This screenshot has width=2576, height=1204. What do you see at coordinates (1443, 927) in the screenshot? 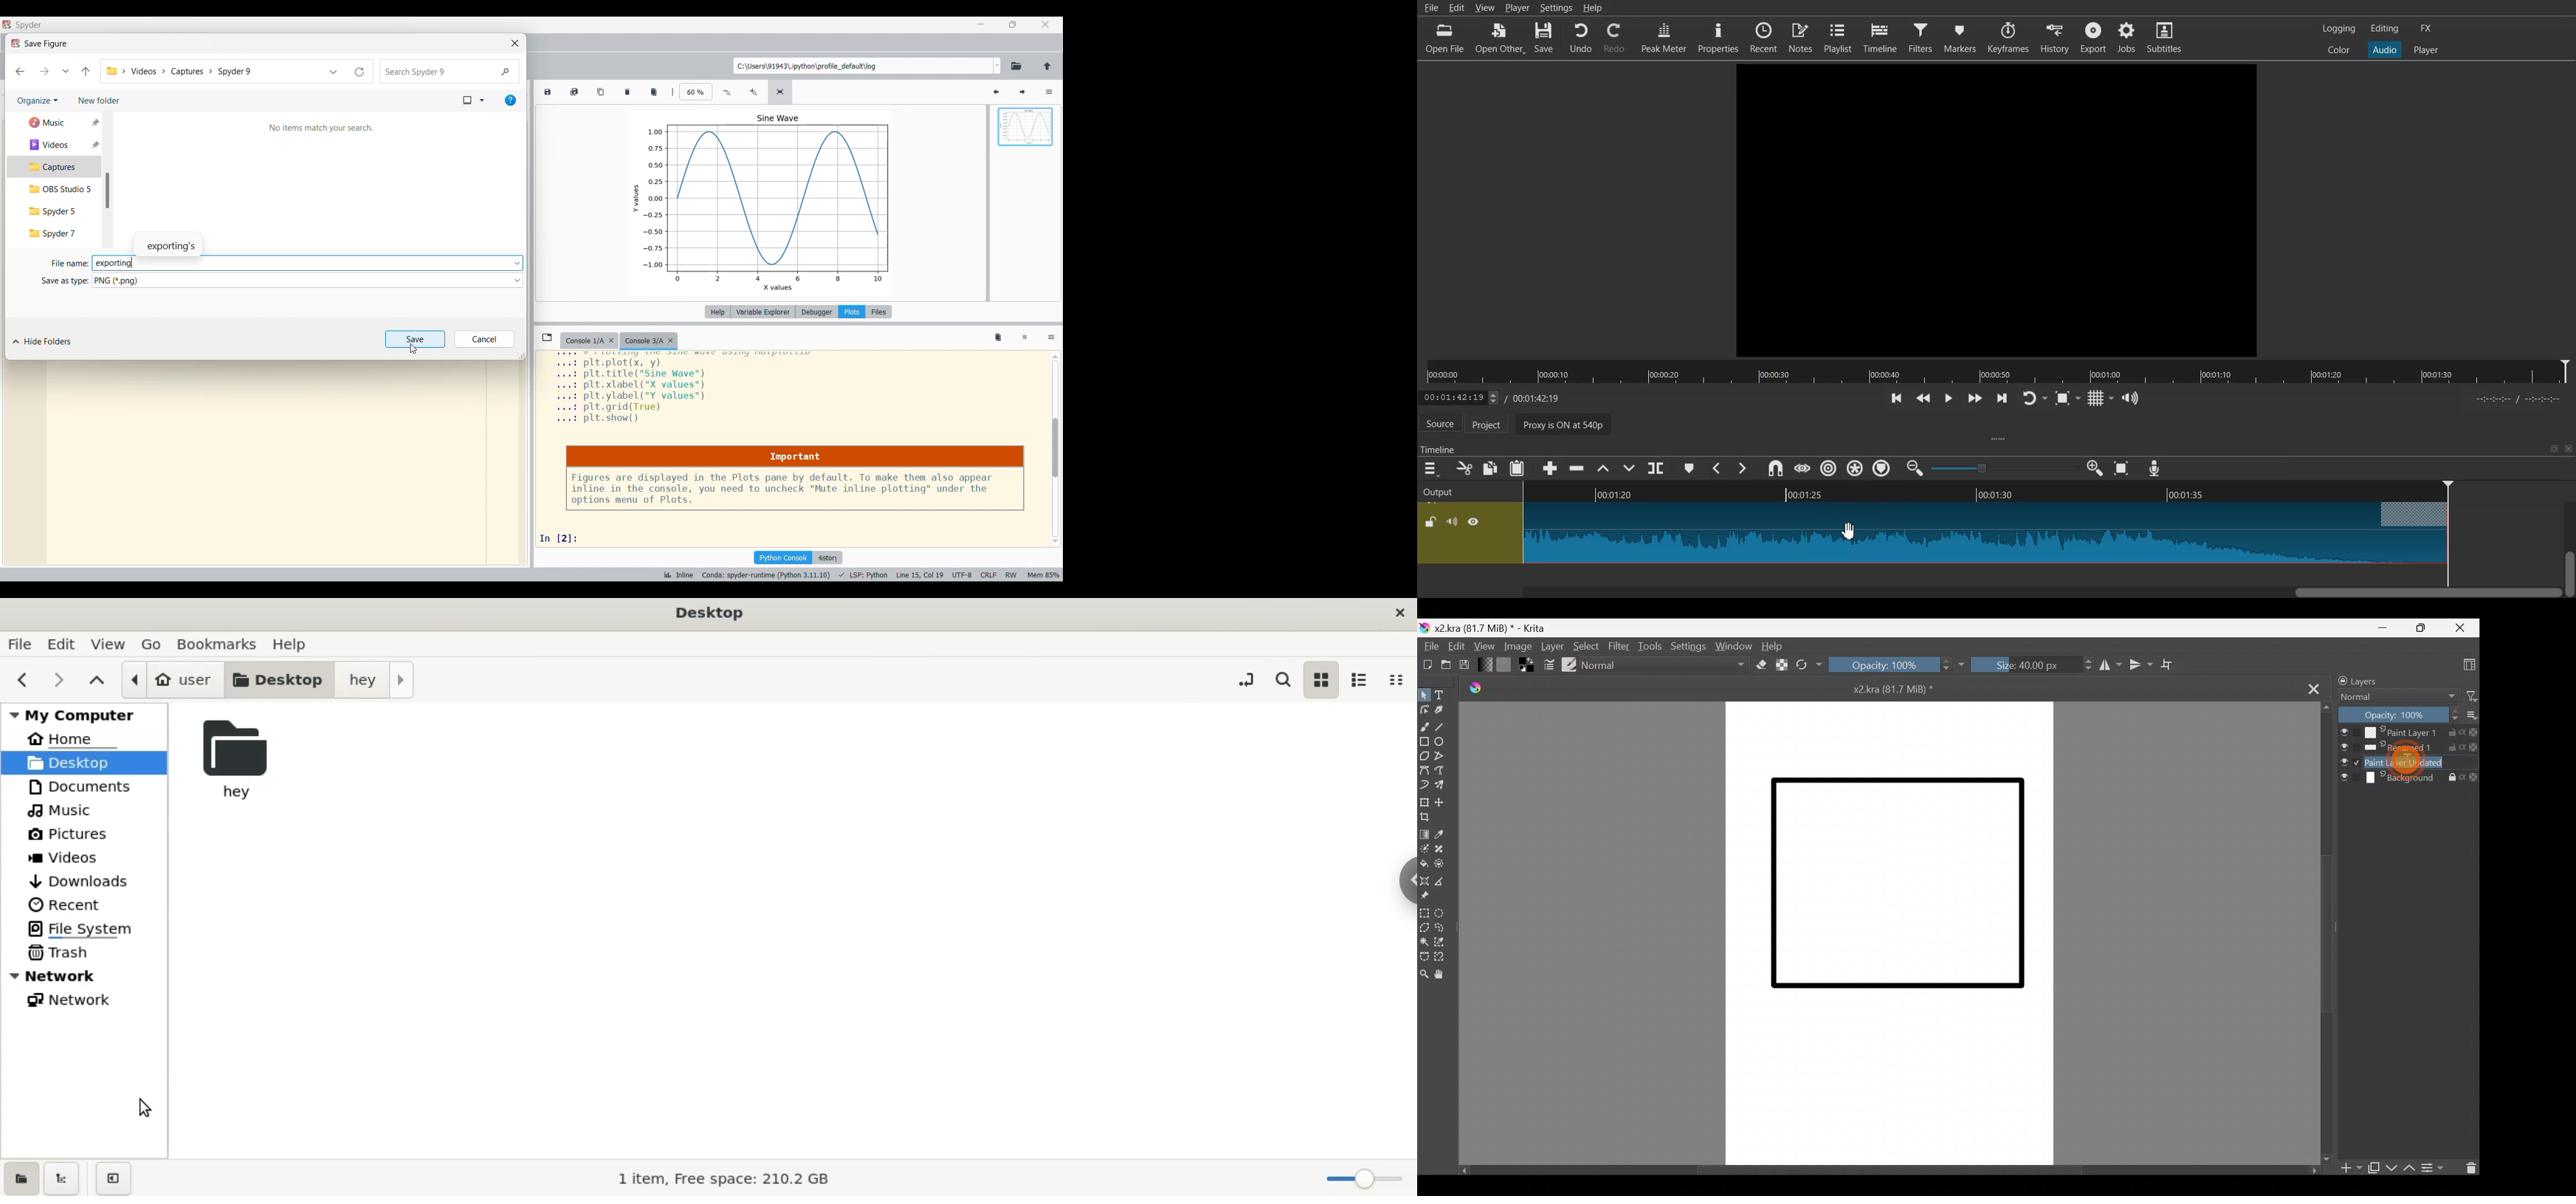
I see `Freehand selection tool` at bounding box center [1443, 927].